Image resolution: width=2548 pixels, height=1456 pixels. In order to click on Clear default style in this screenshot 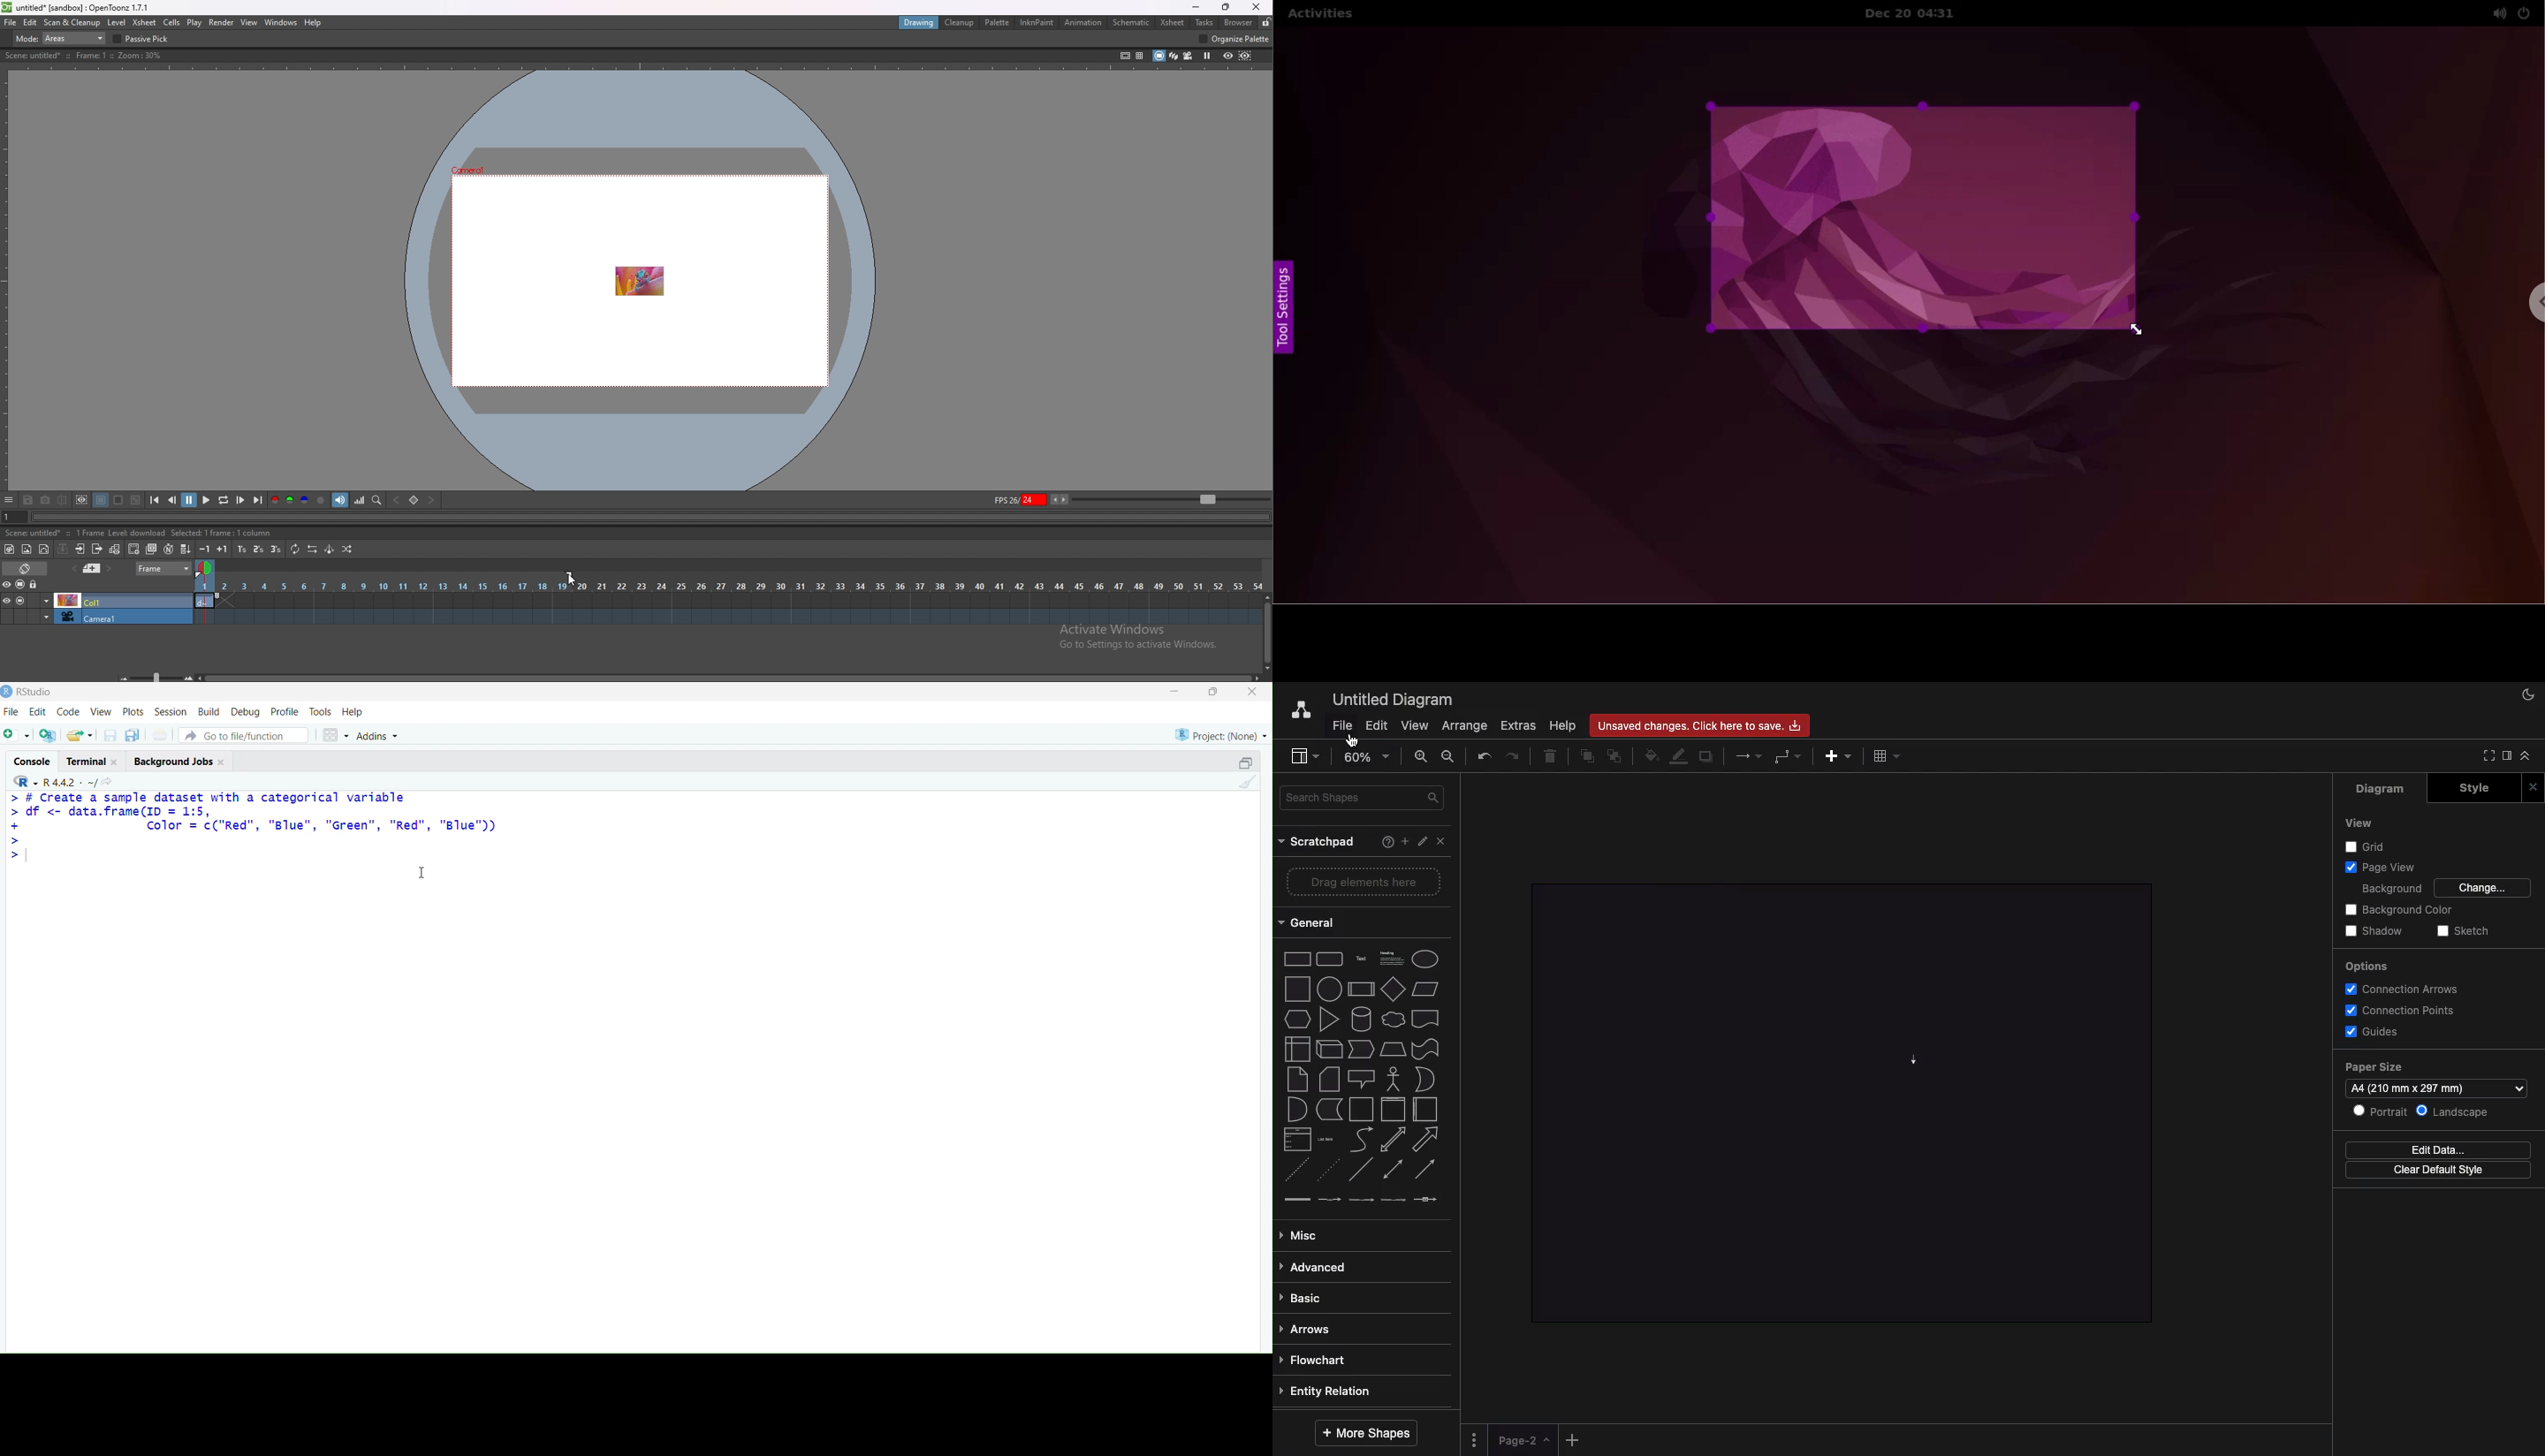, I will do `click(2438, 1171)`.